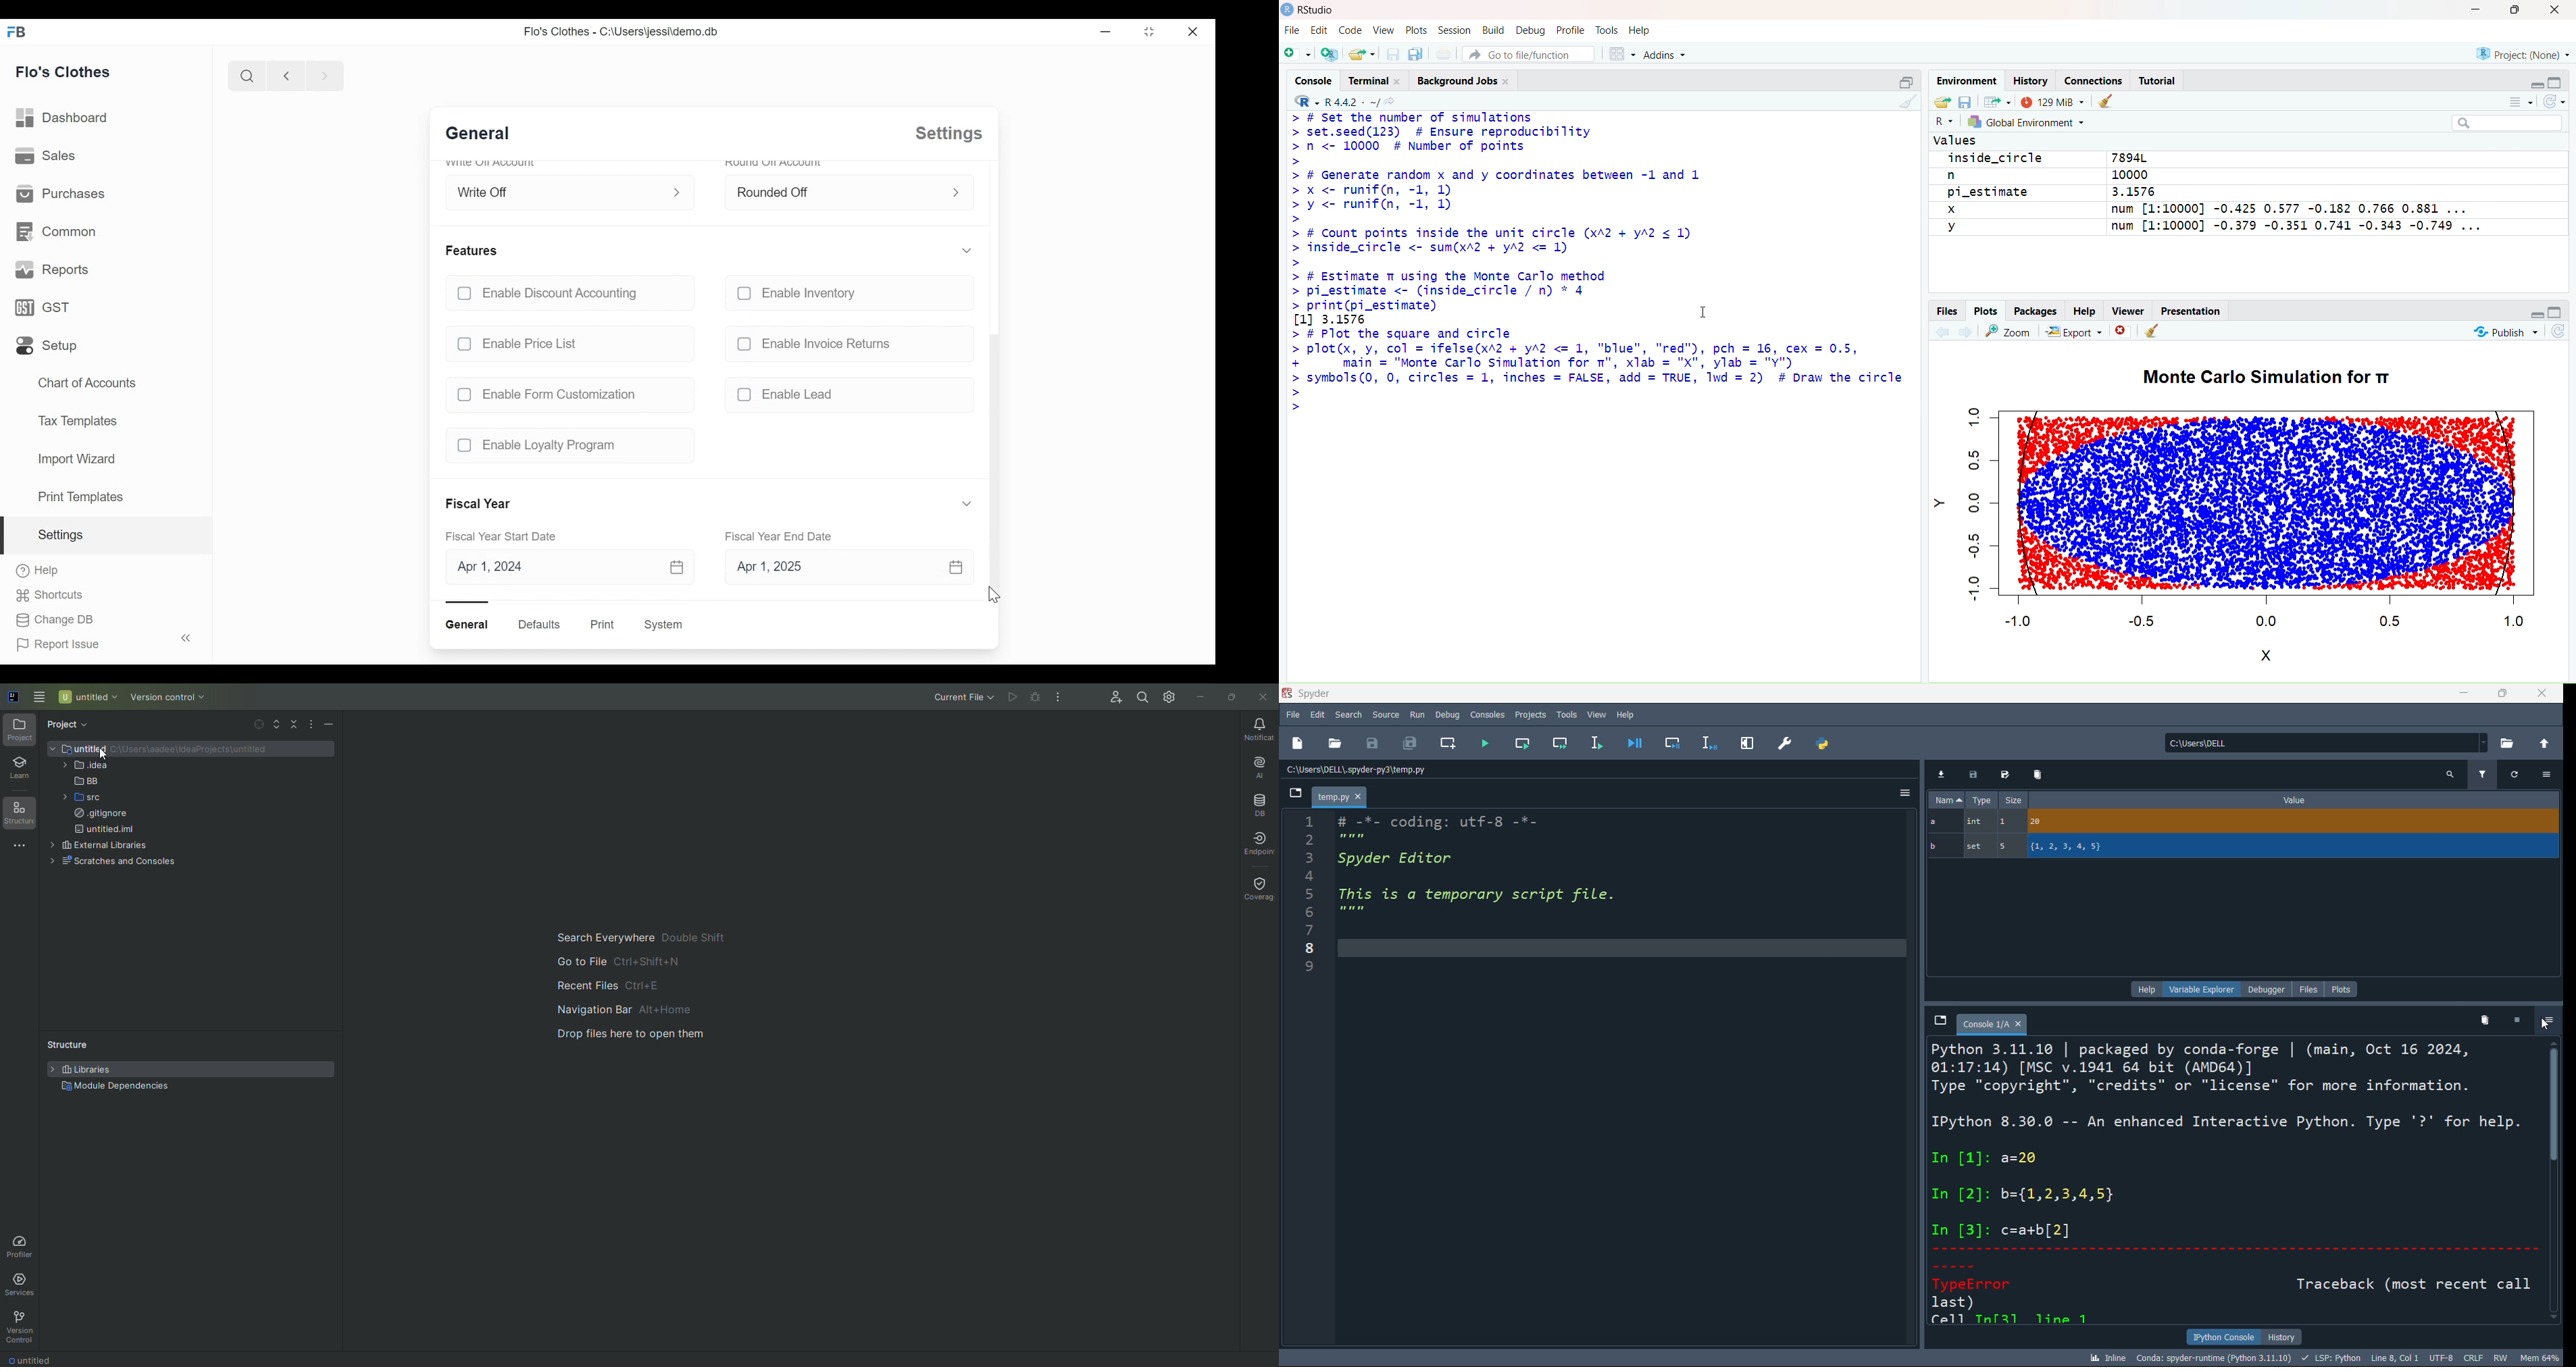 The width and height of the screenshot is (2576, 1372). Describe the element at coordinates (2036, 309) in the screenshot. I see `Packages` at that location.